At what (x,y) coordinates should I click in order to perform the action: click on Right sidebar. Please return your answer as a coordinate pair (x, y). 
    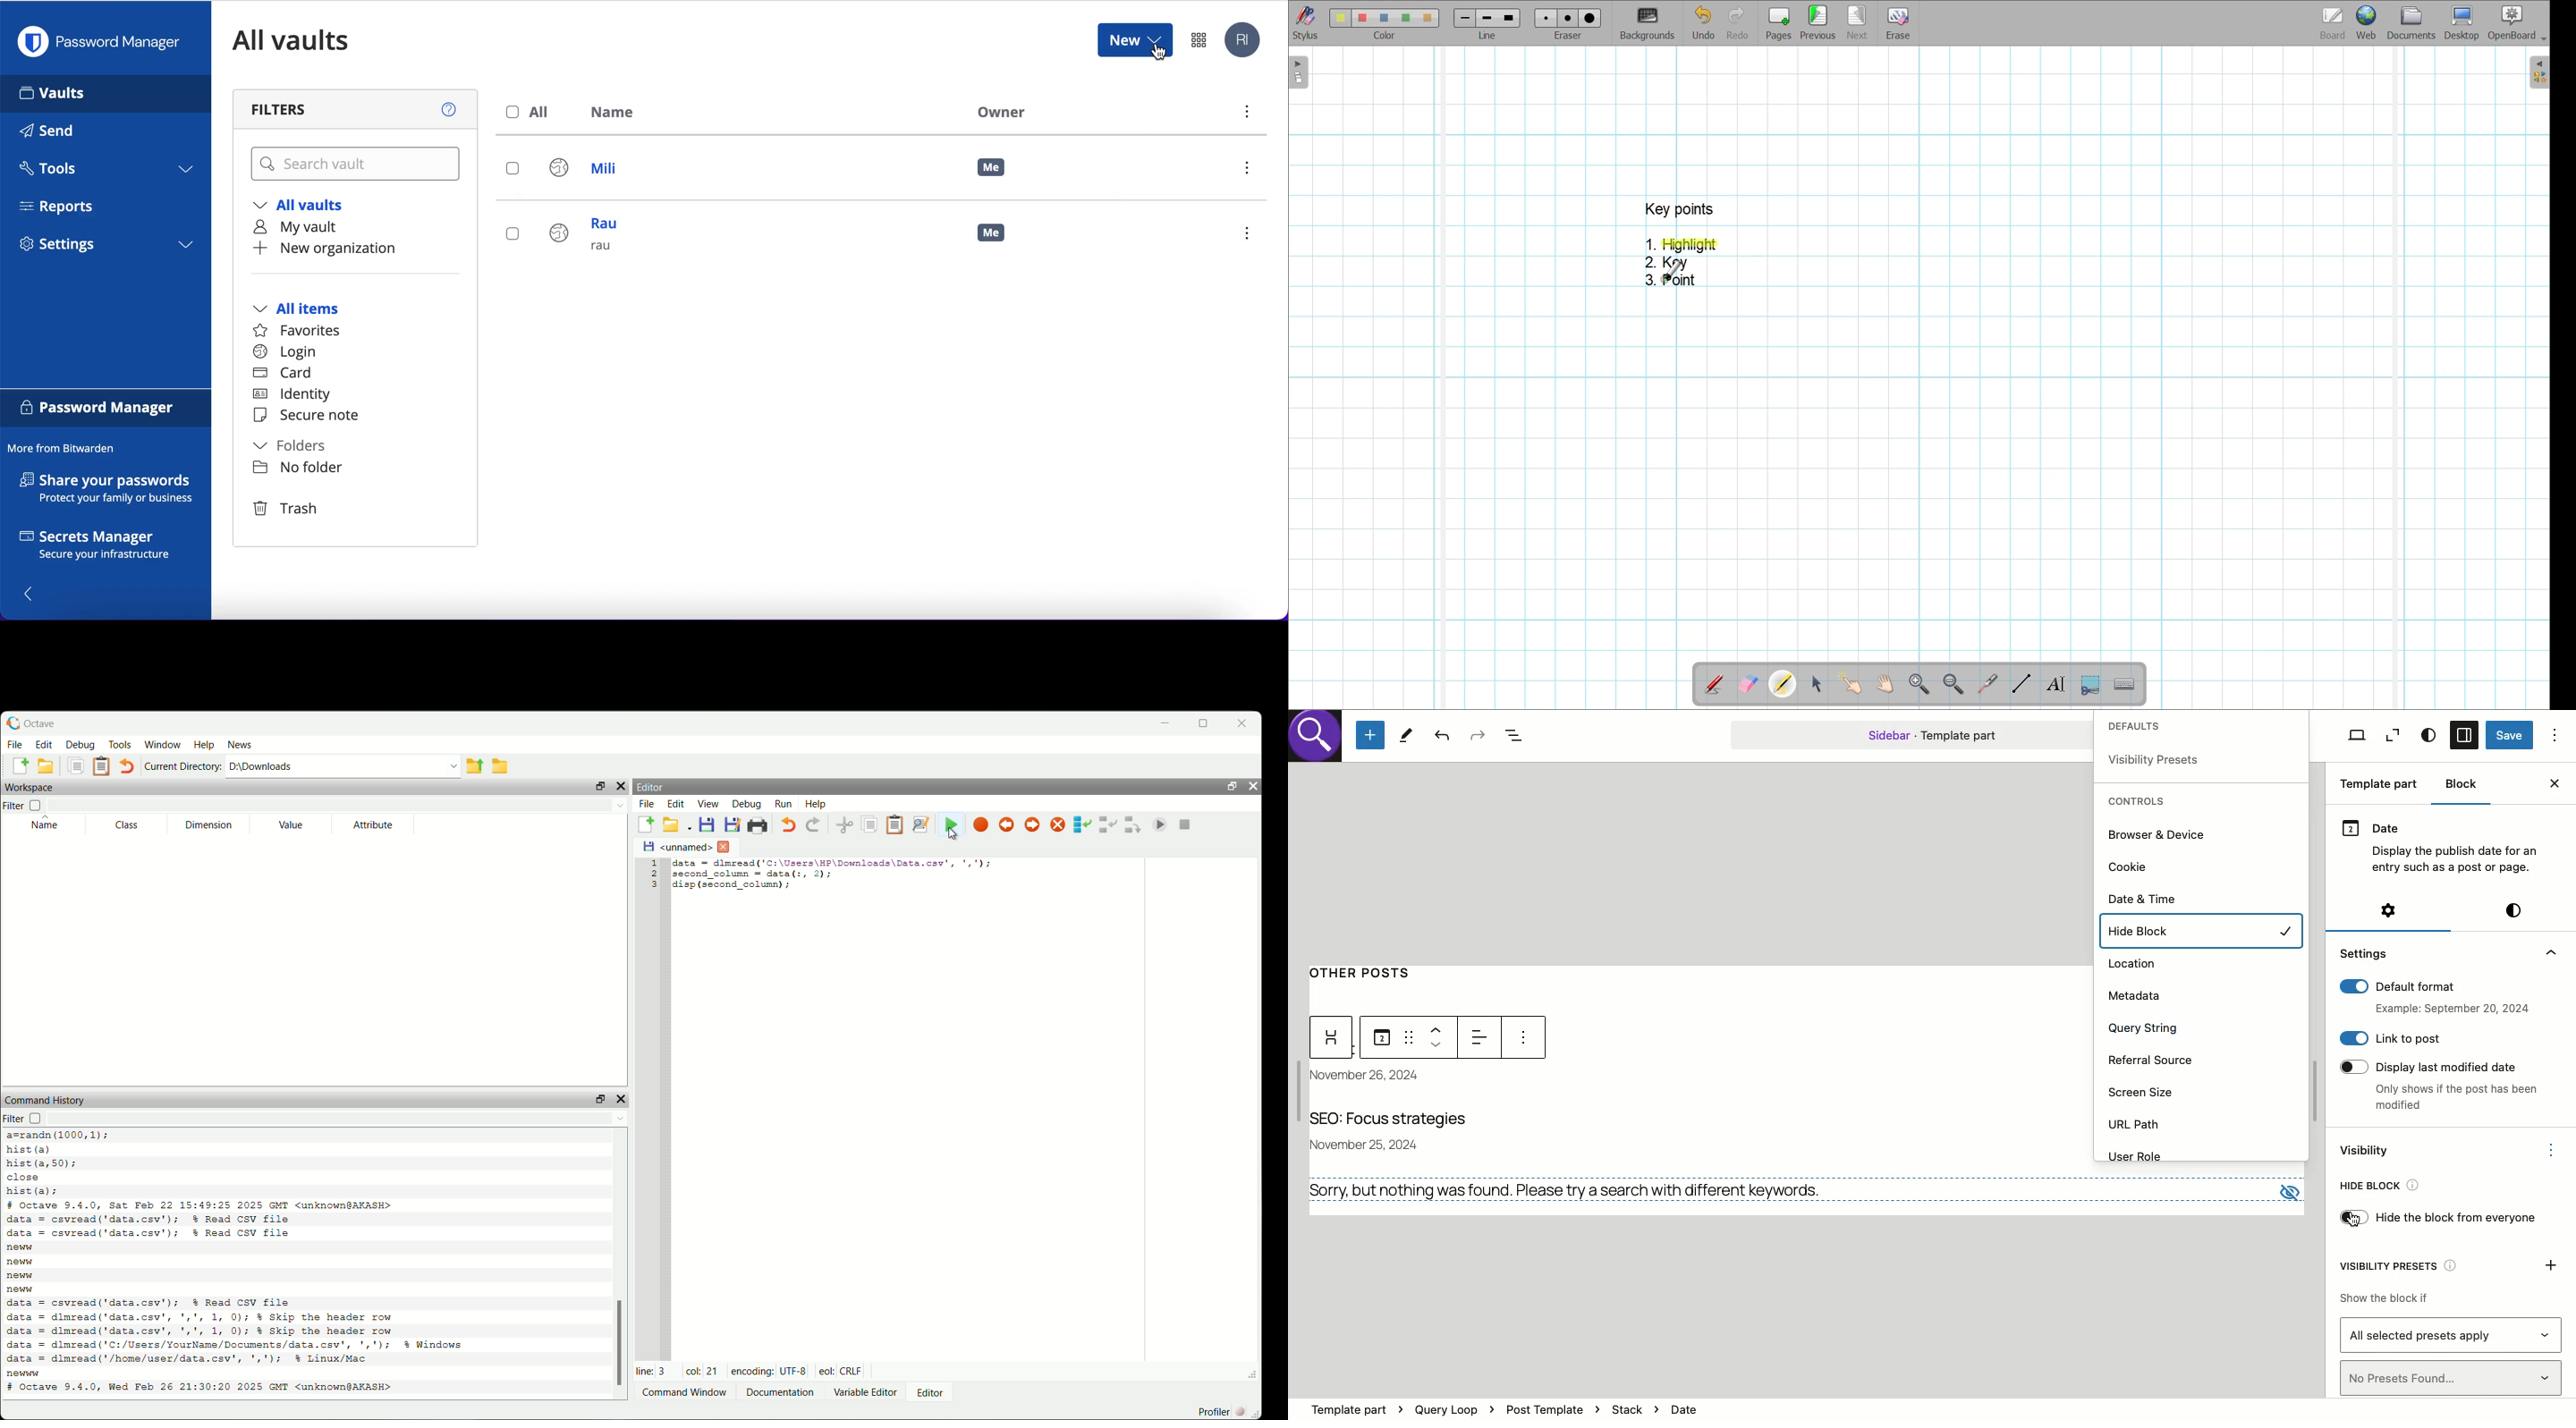
    Looking at the image, I should click on (2539, 72).